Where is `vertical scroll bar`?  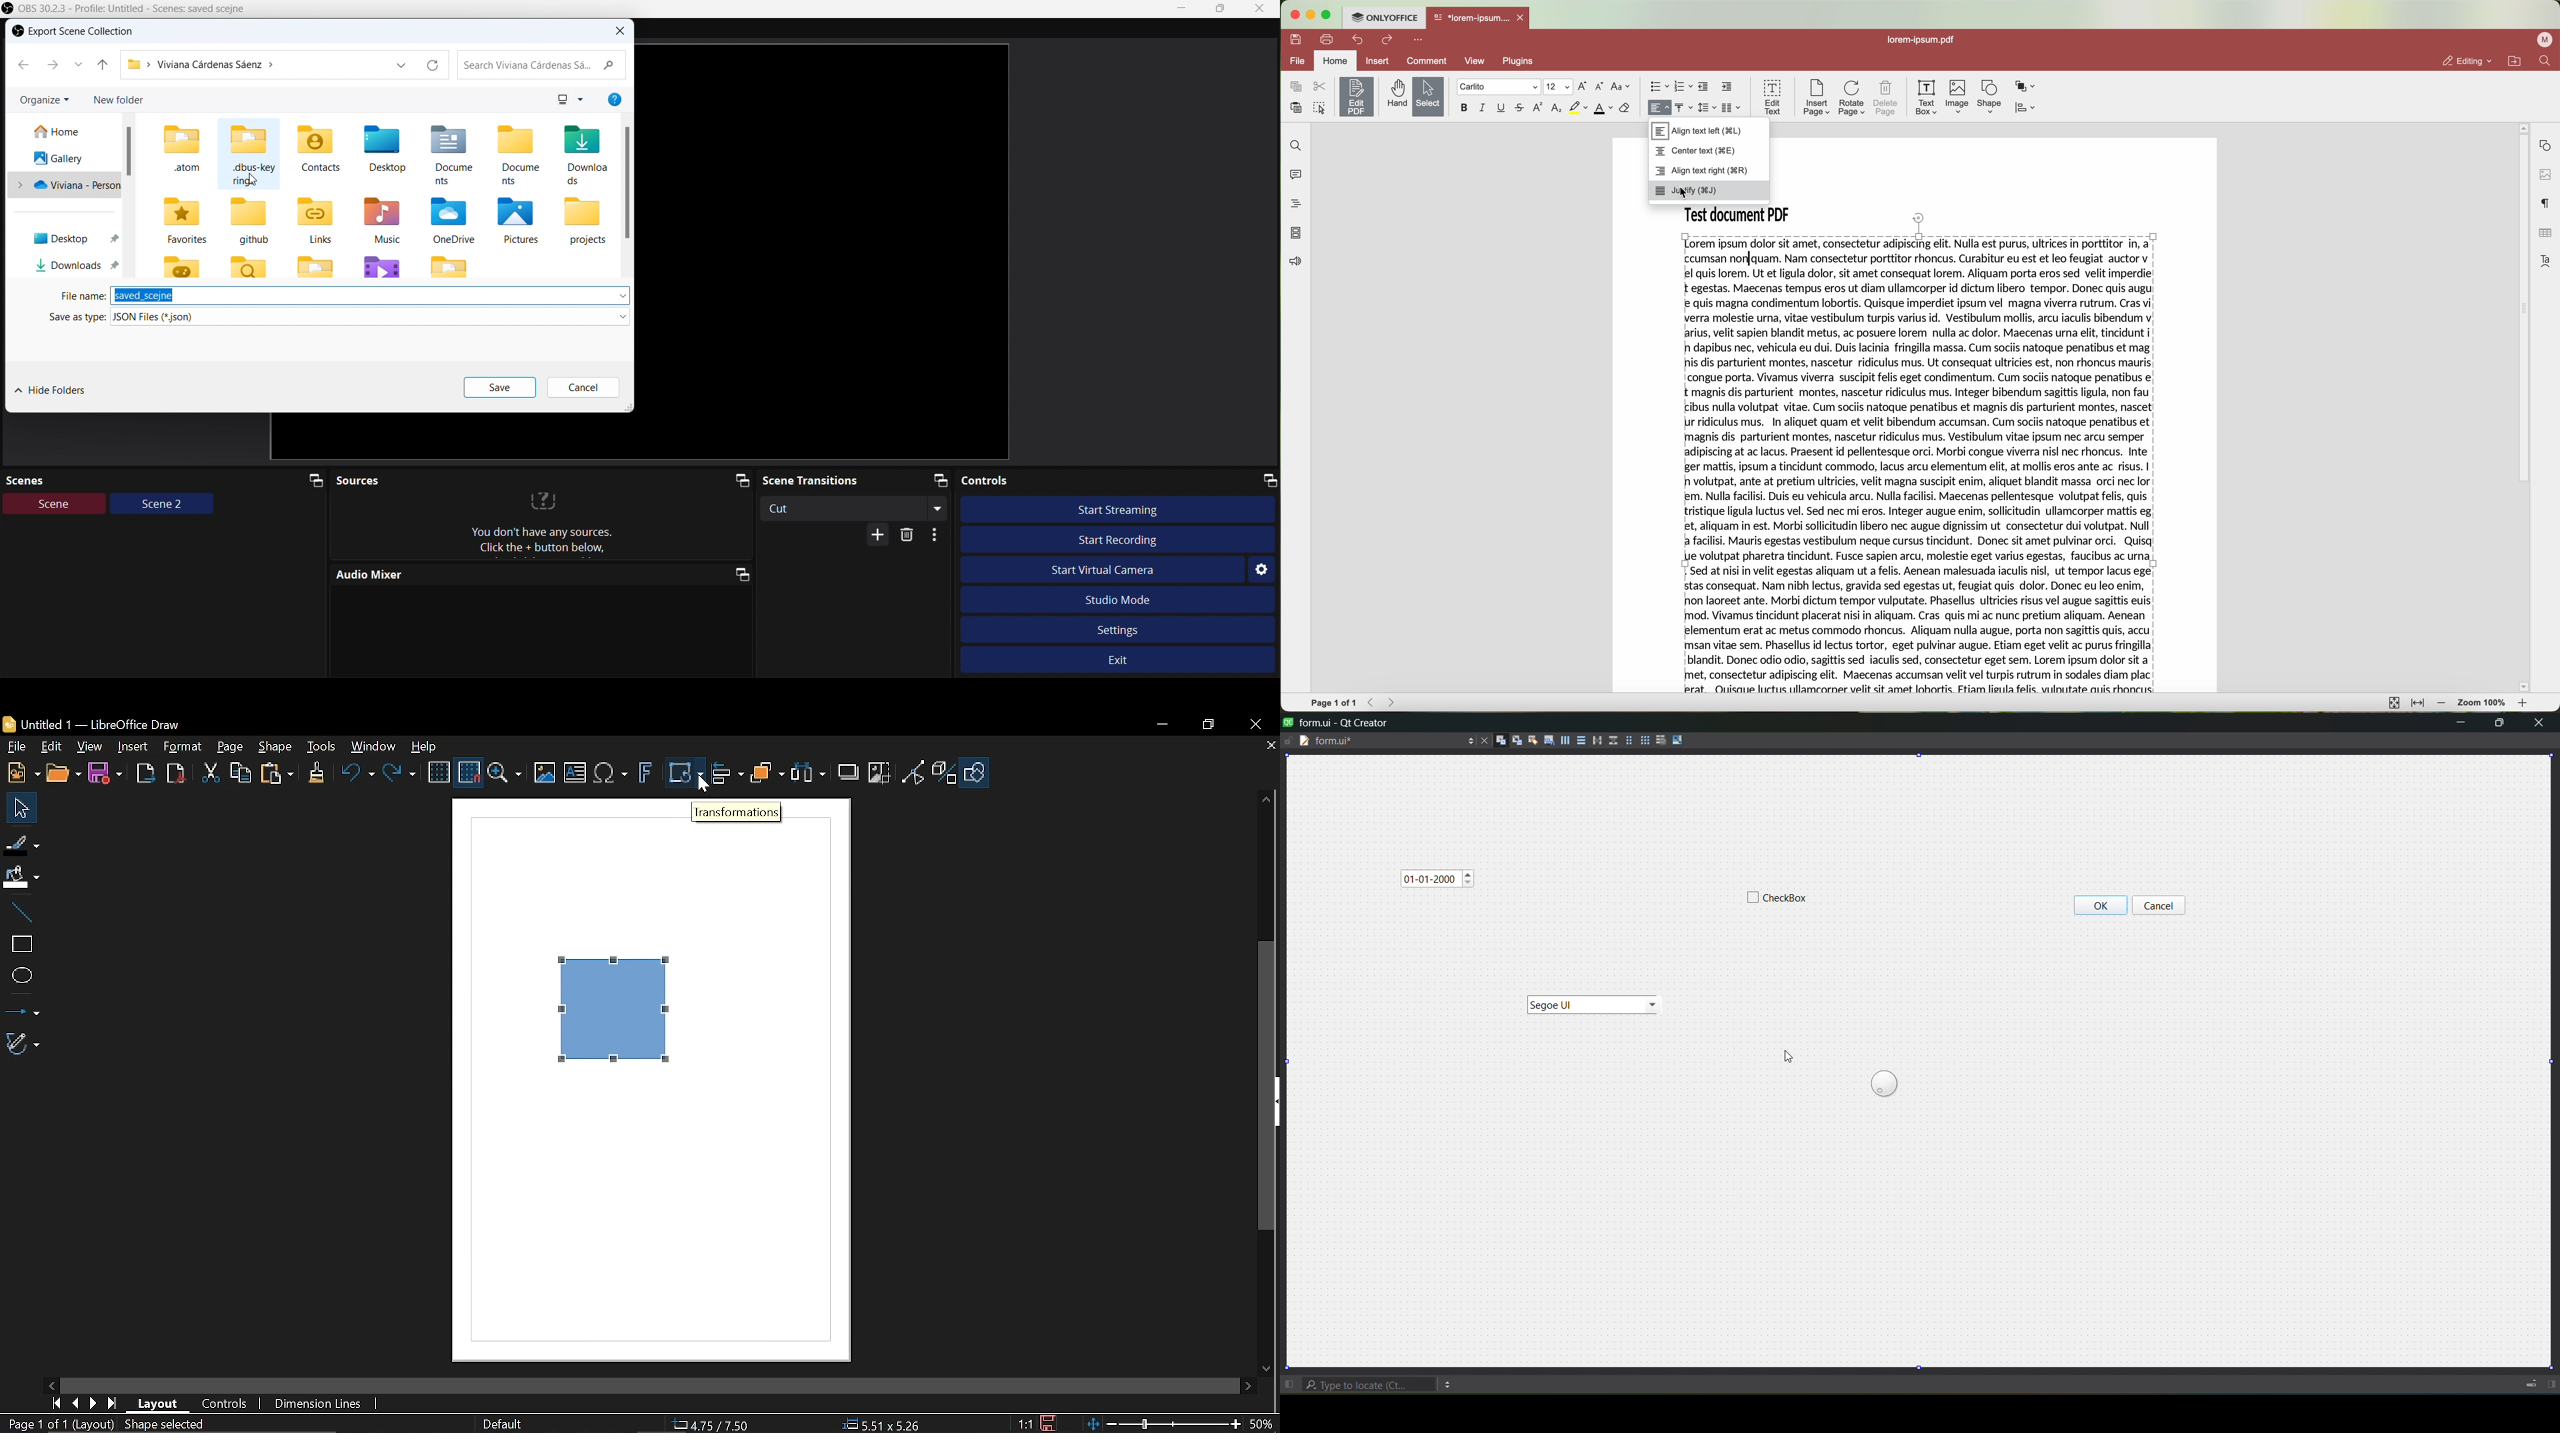
vertical scroll bar is located at coordinates (628, 182).